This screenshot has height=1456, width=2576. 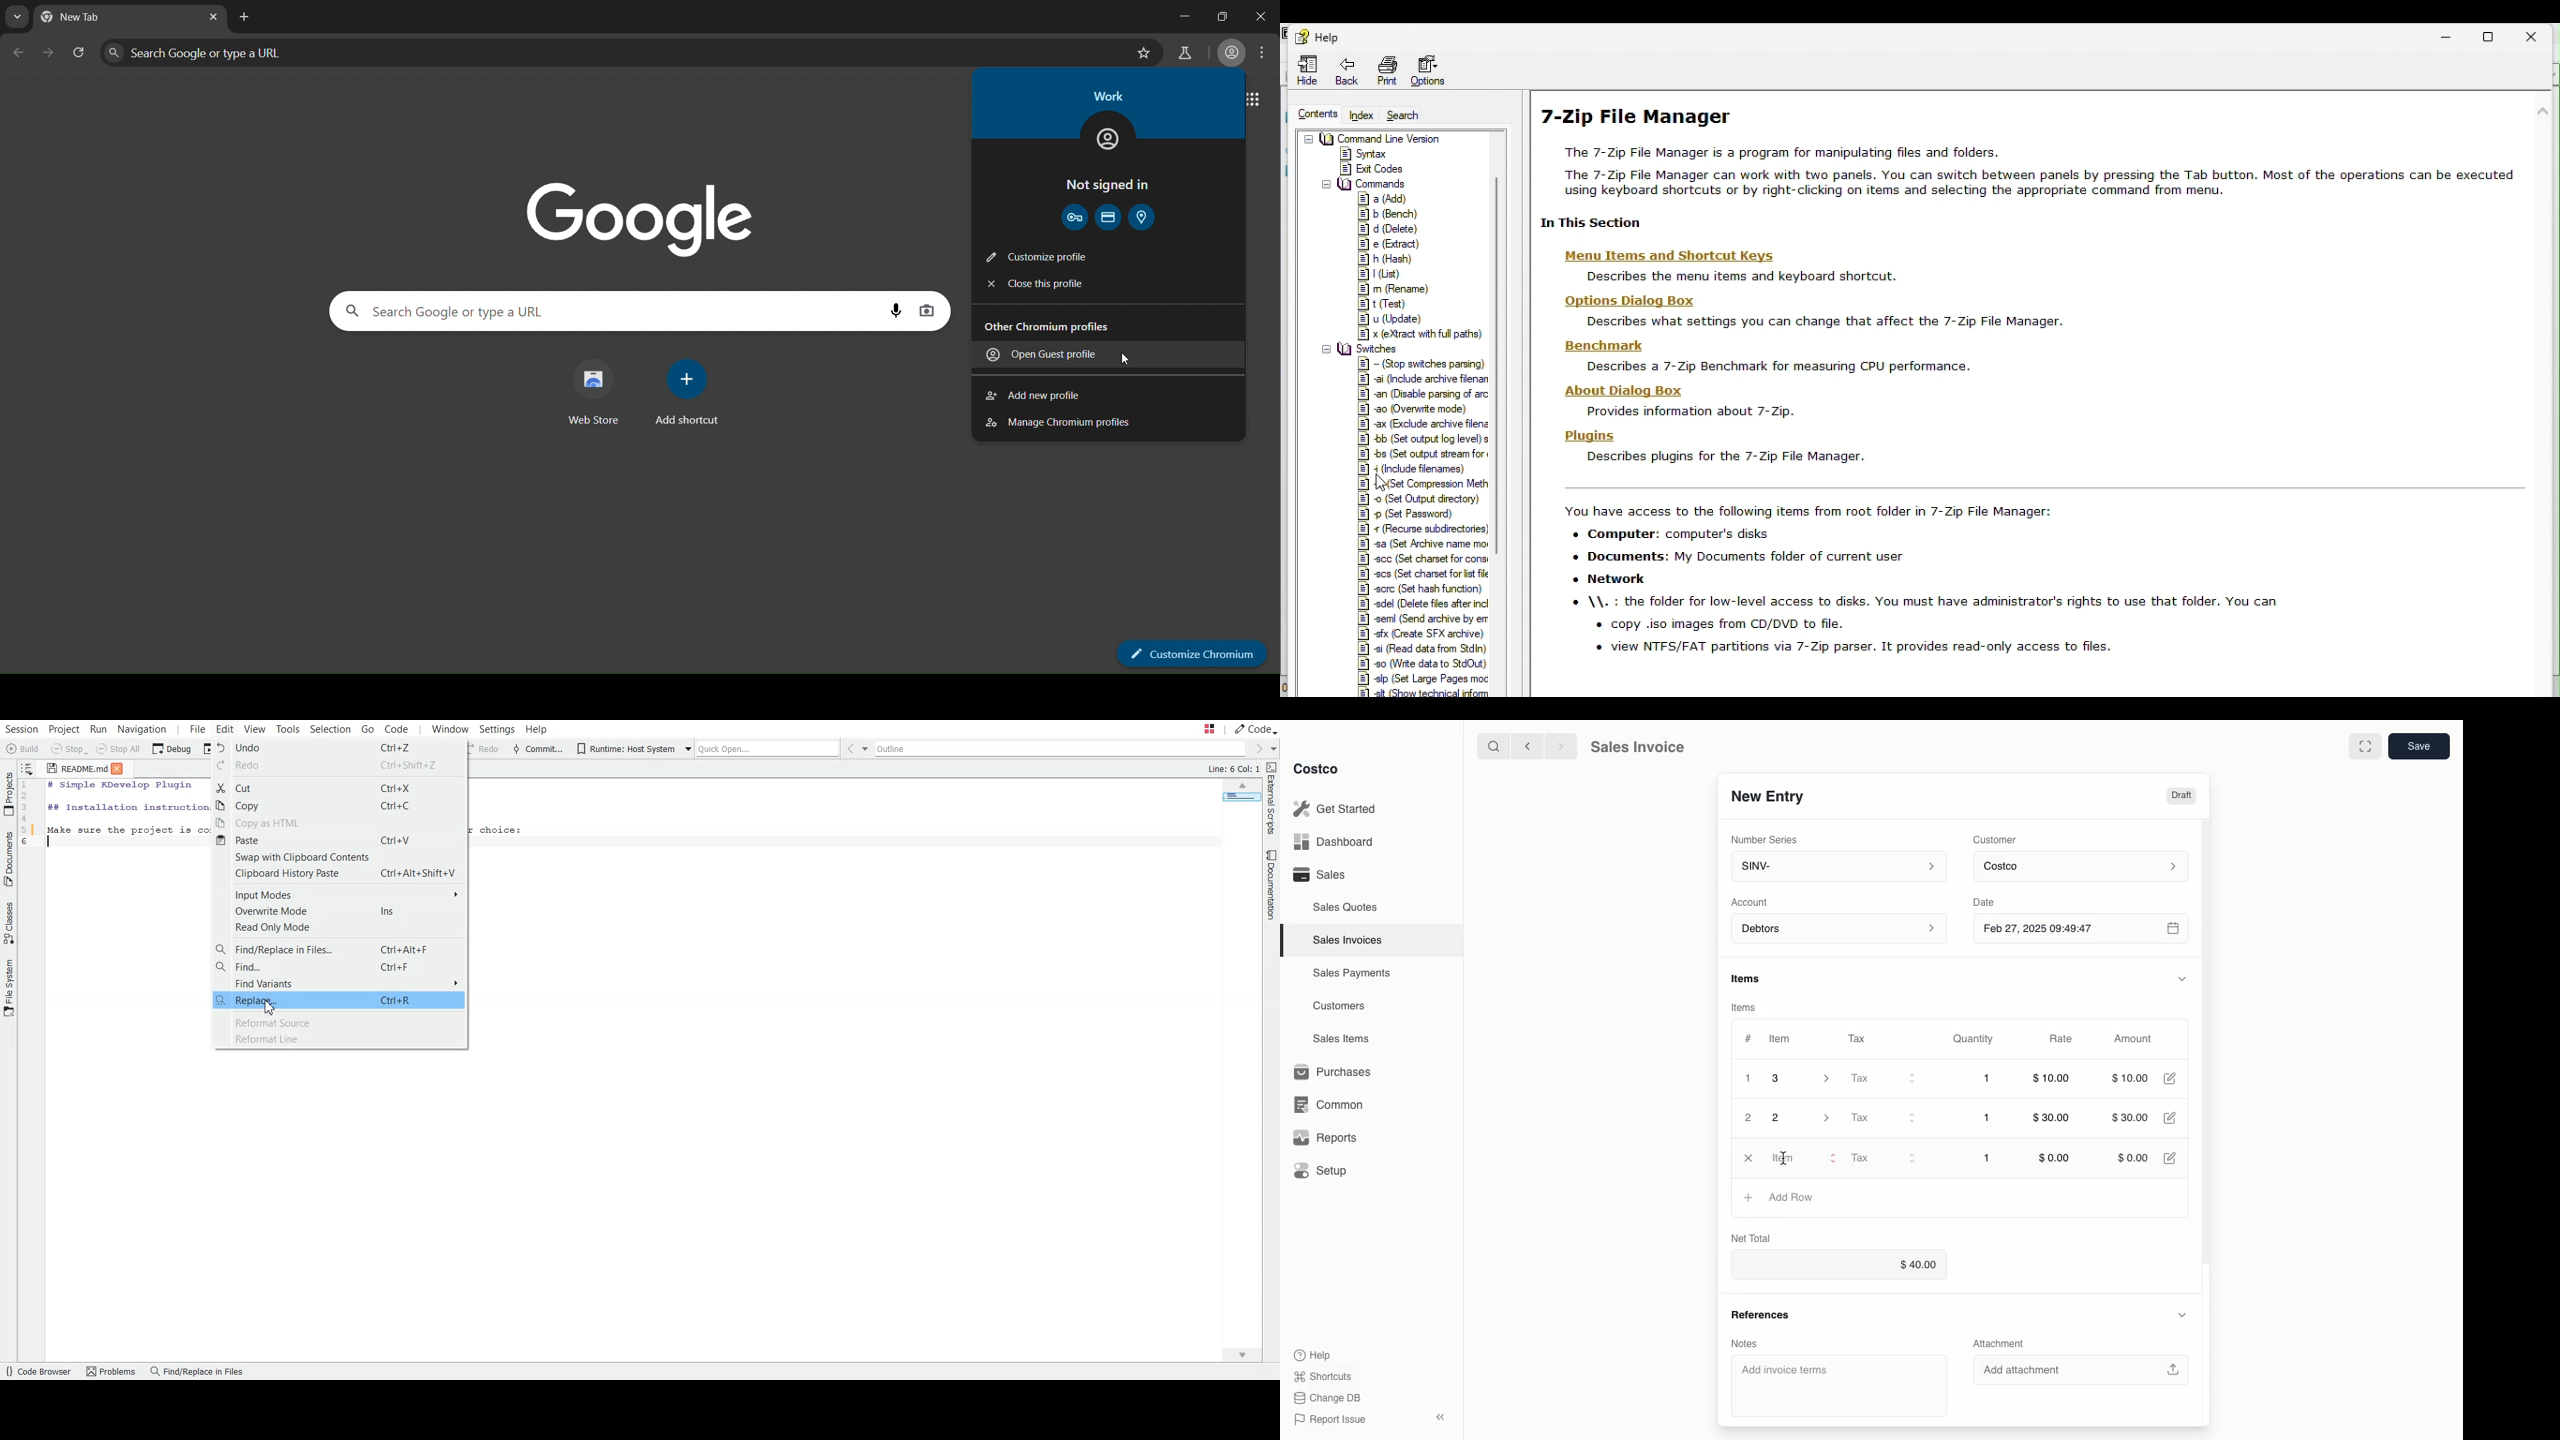 What do you see at coordinates (1490, 745) in the screenshot?
I see `search` at bounding box center [1490, 745].